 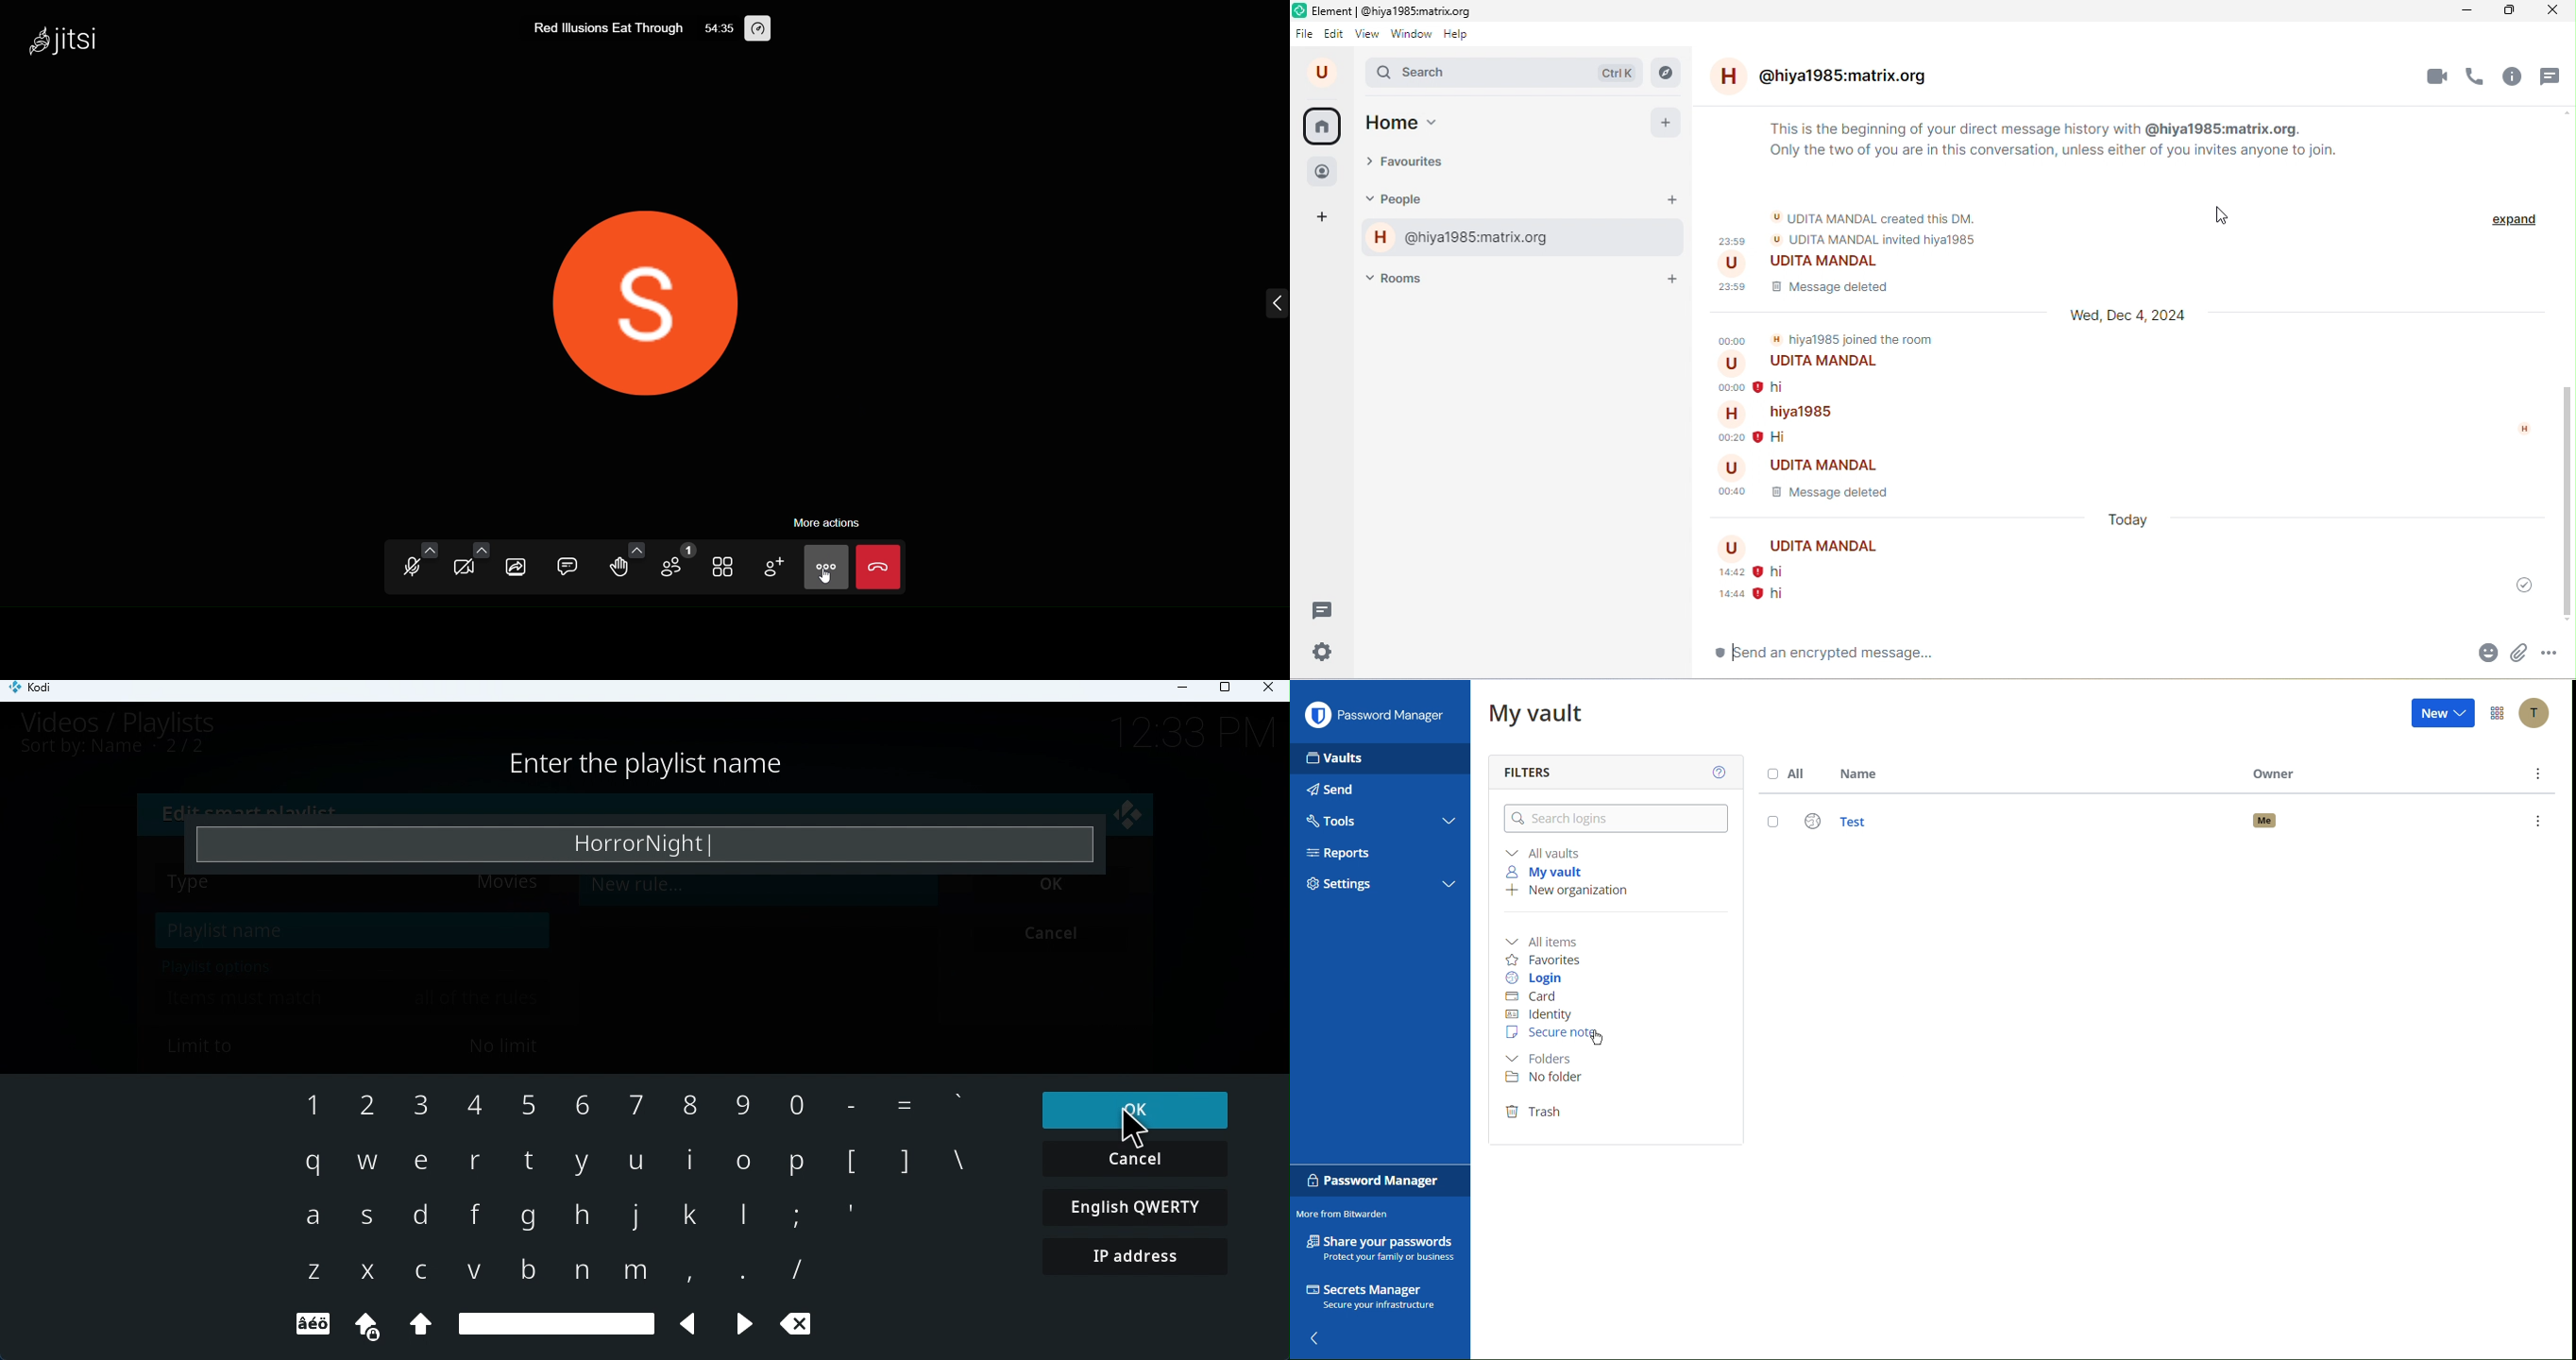 What do you see at coordinates (1813, 463) in the screenshot?
I see `udita mandal` at bounding box center [1813, 463].